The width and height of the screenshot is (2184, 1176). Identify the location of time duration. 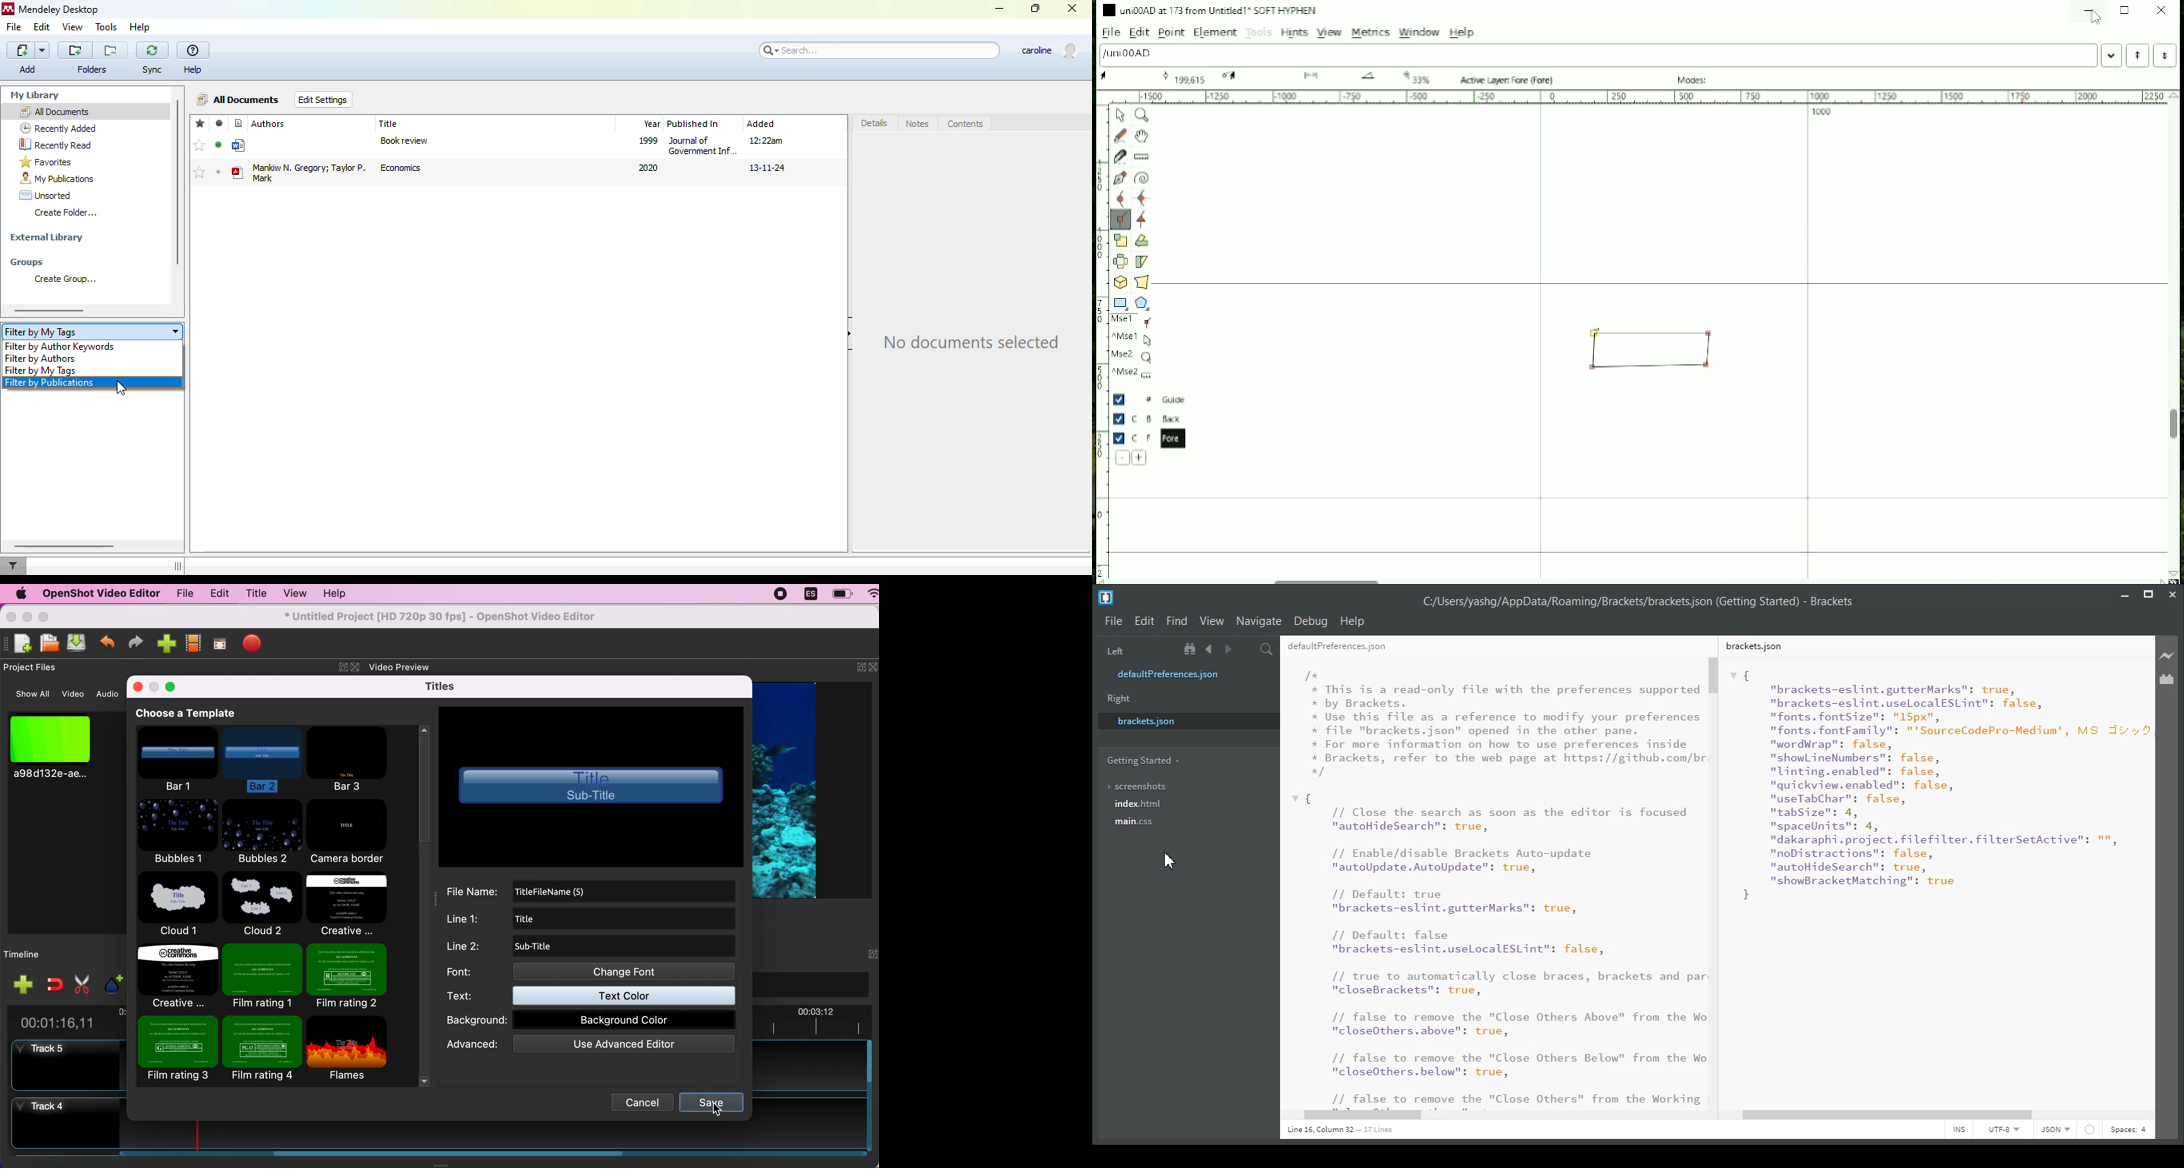
(65, 1020).